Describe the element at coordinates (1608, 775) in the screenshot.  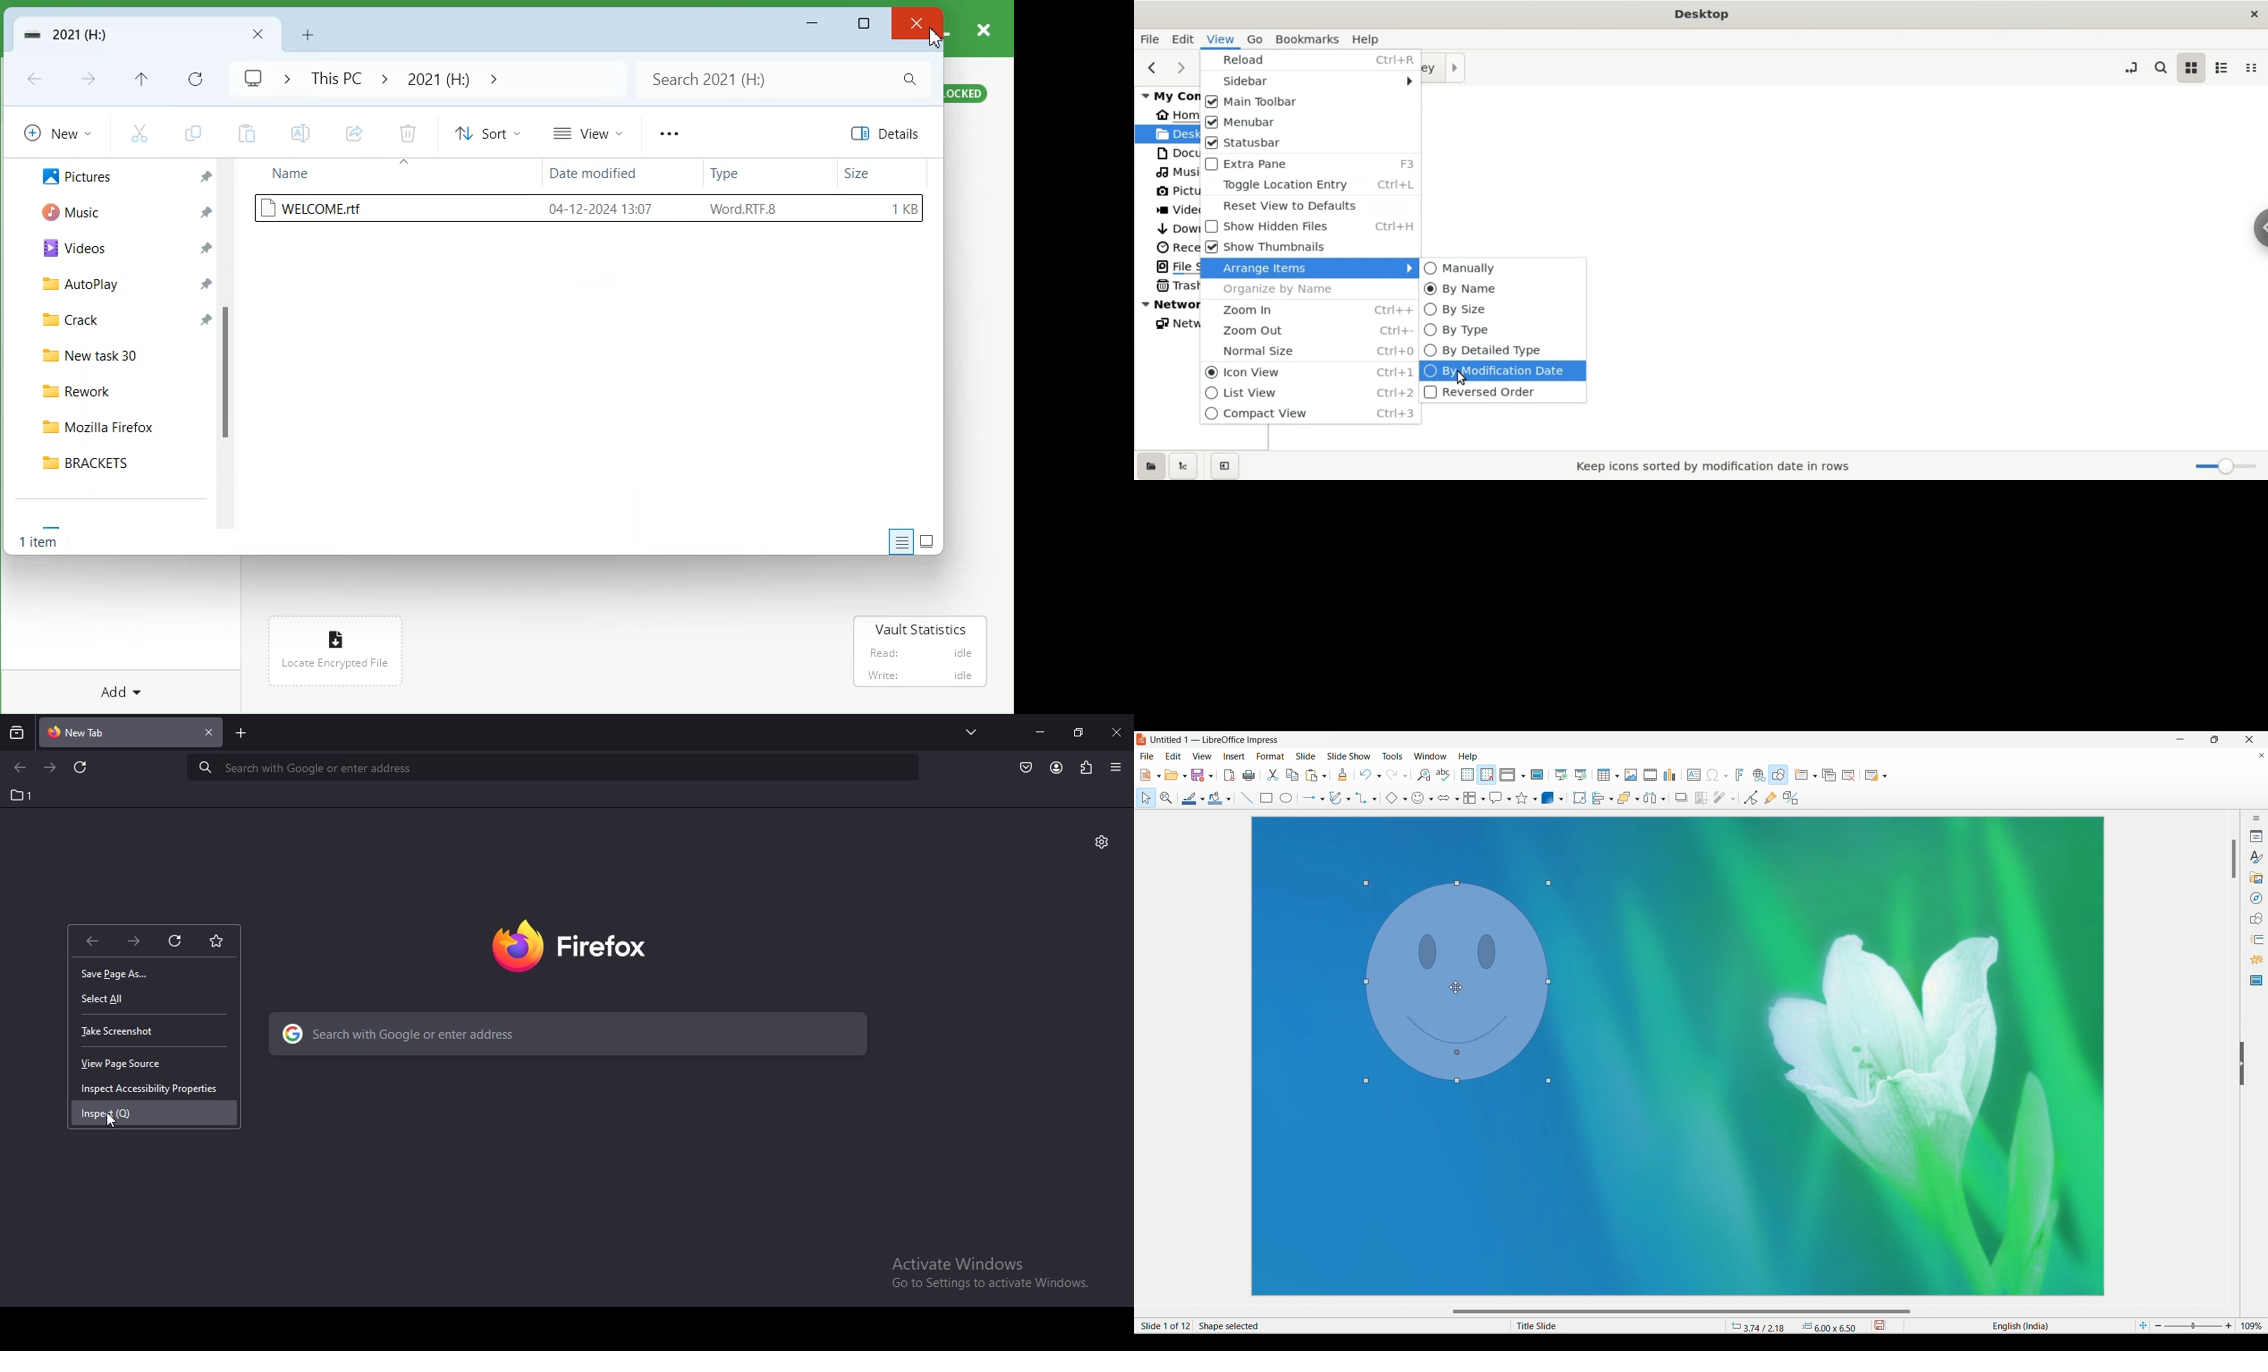
I see `Insert tabel` at that location.